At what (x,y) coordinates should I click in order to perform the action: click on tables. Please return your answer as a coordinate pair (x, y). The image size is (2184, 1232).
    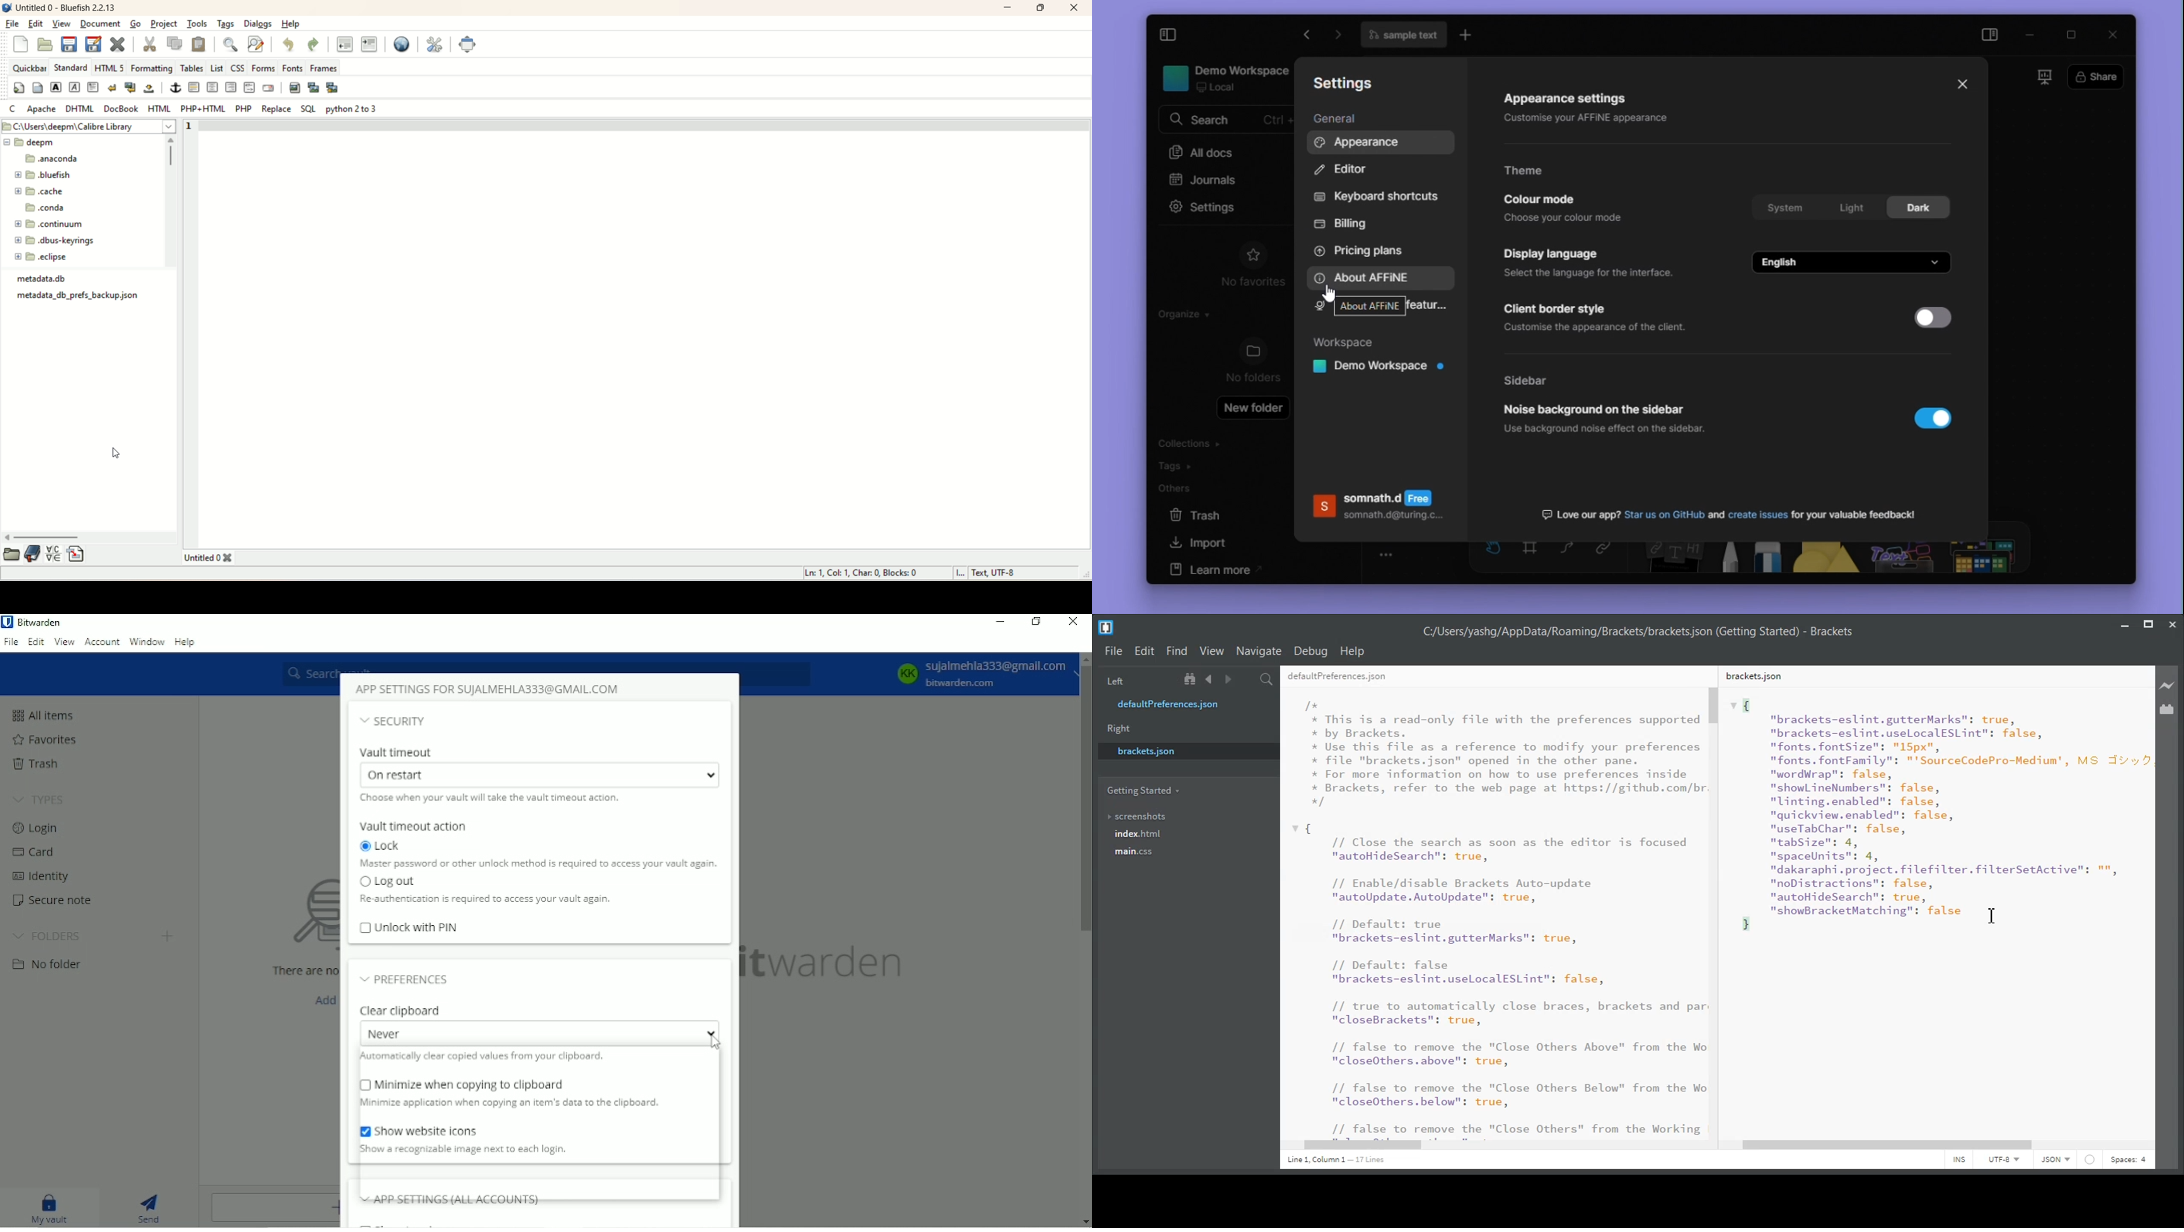
    Looking at the image, I should click on (192, 67).